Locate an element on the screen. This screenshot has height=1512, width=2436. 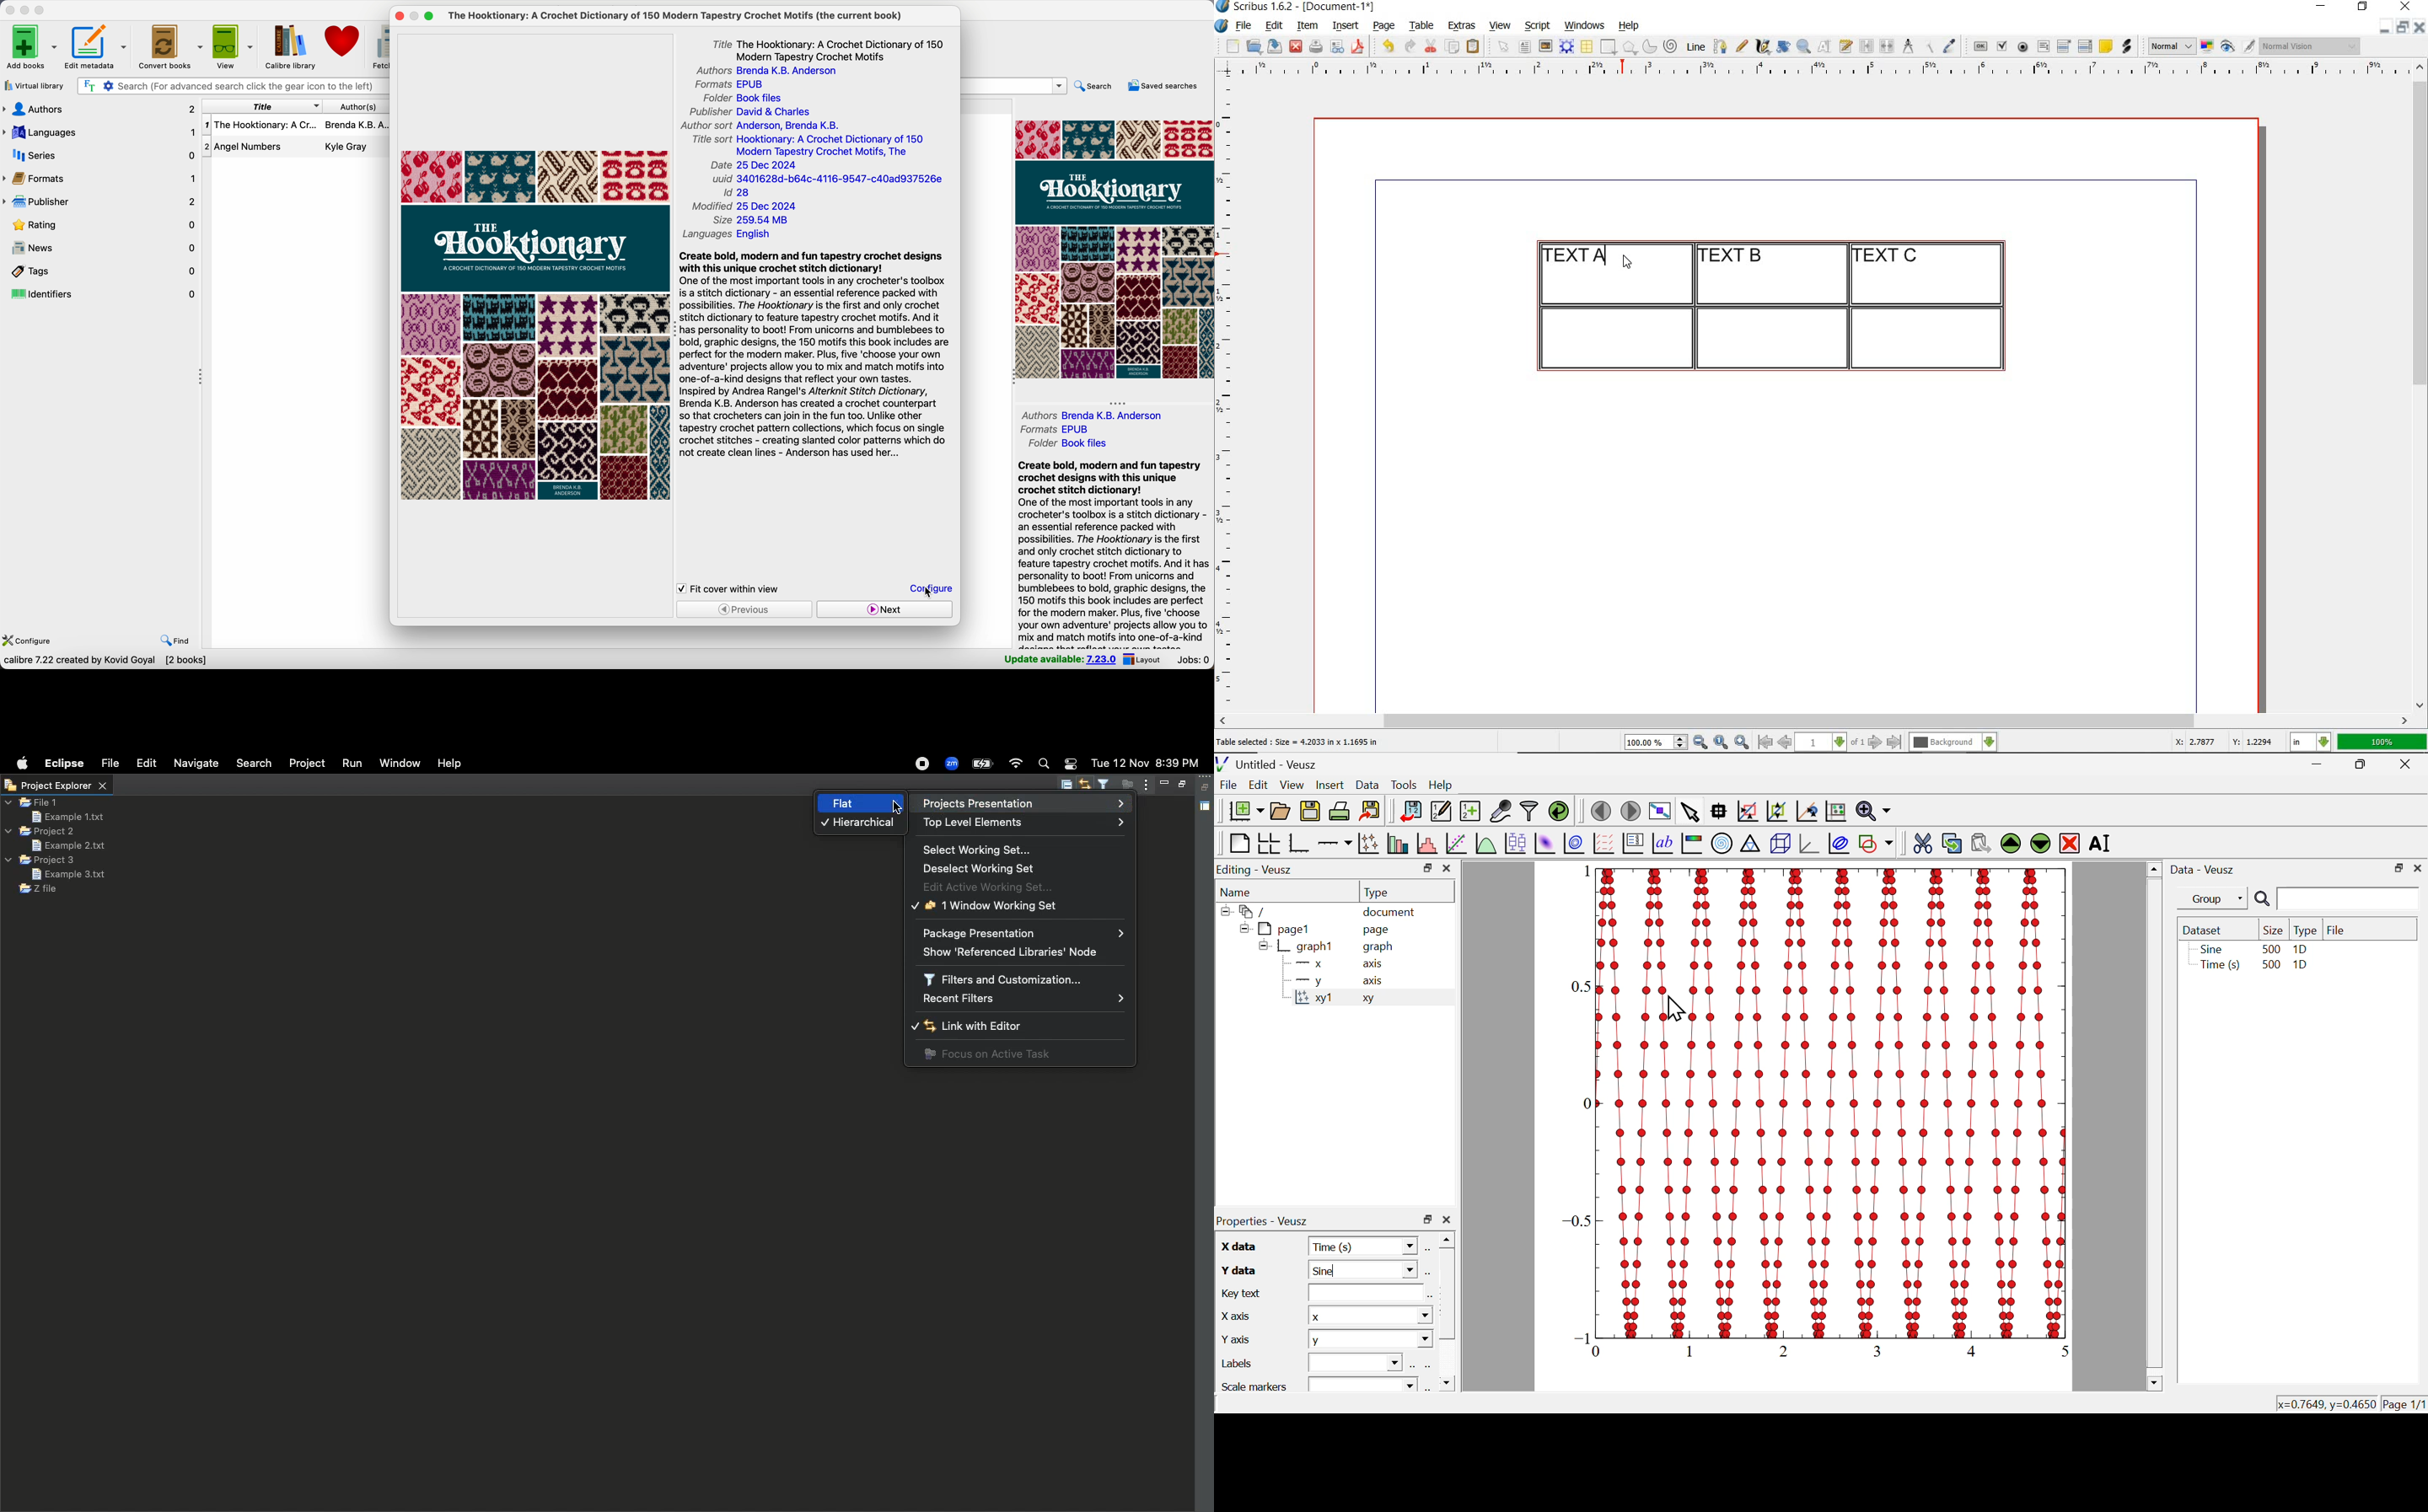
rename the selected widget is located at coordinates (2104, 844).